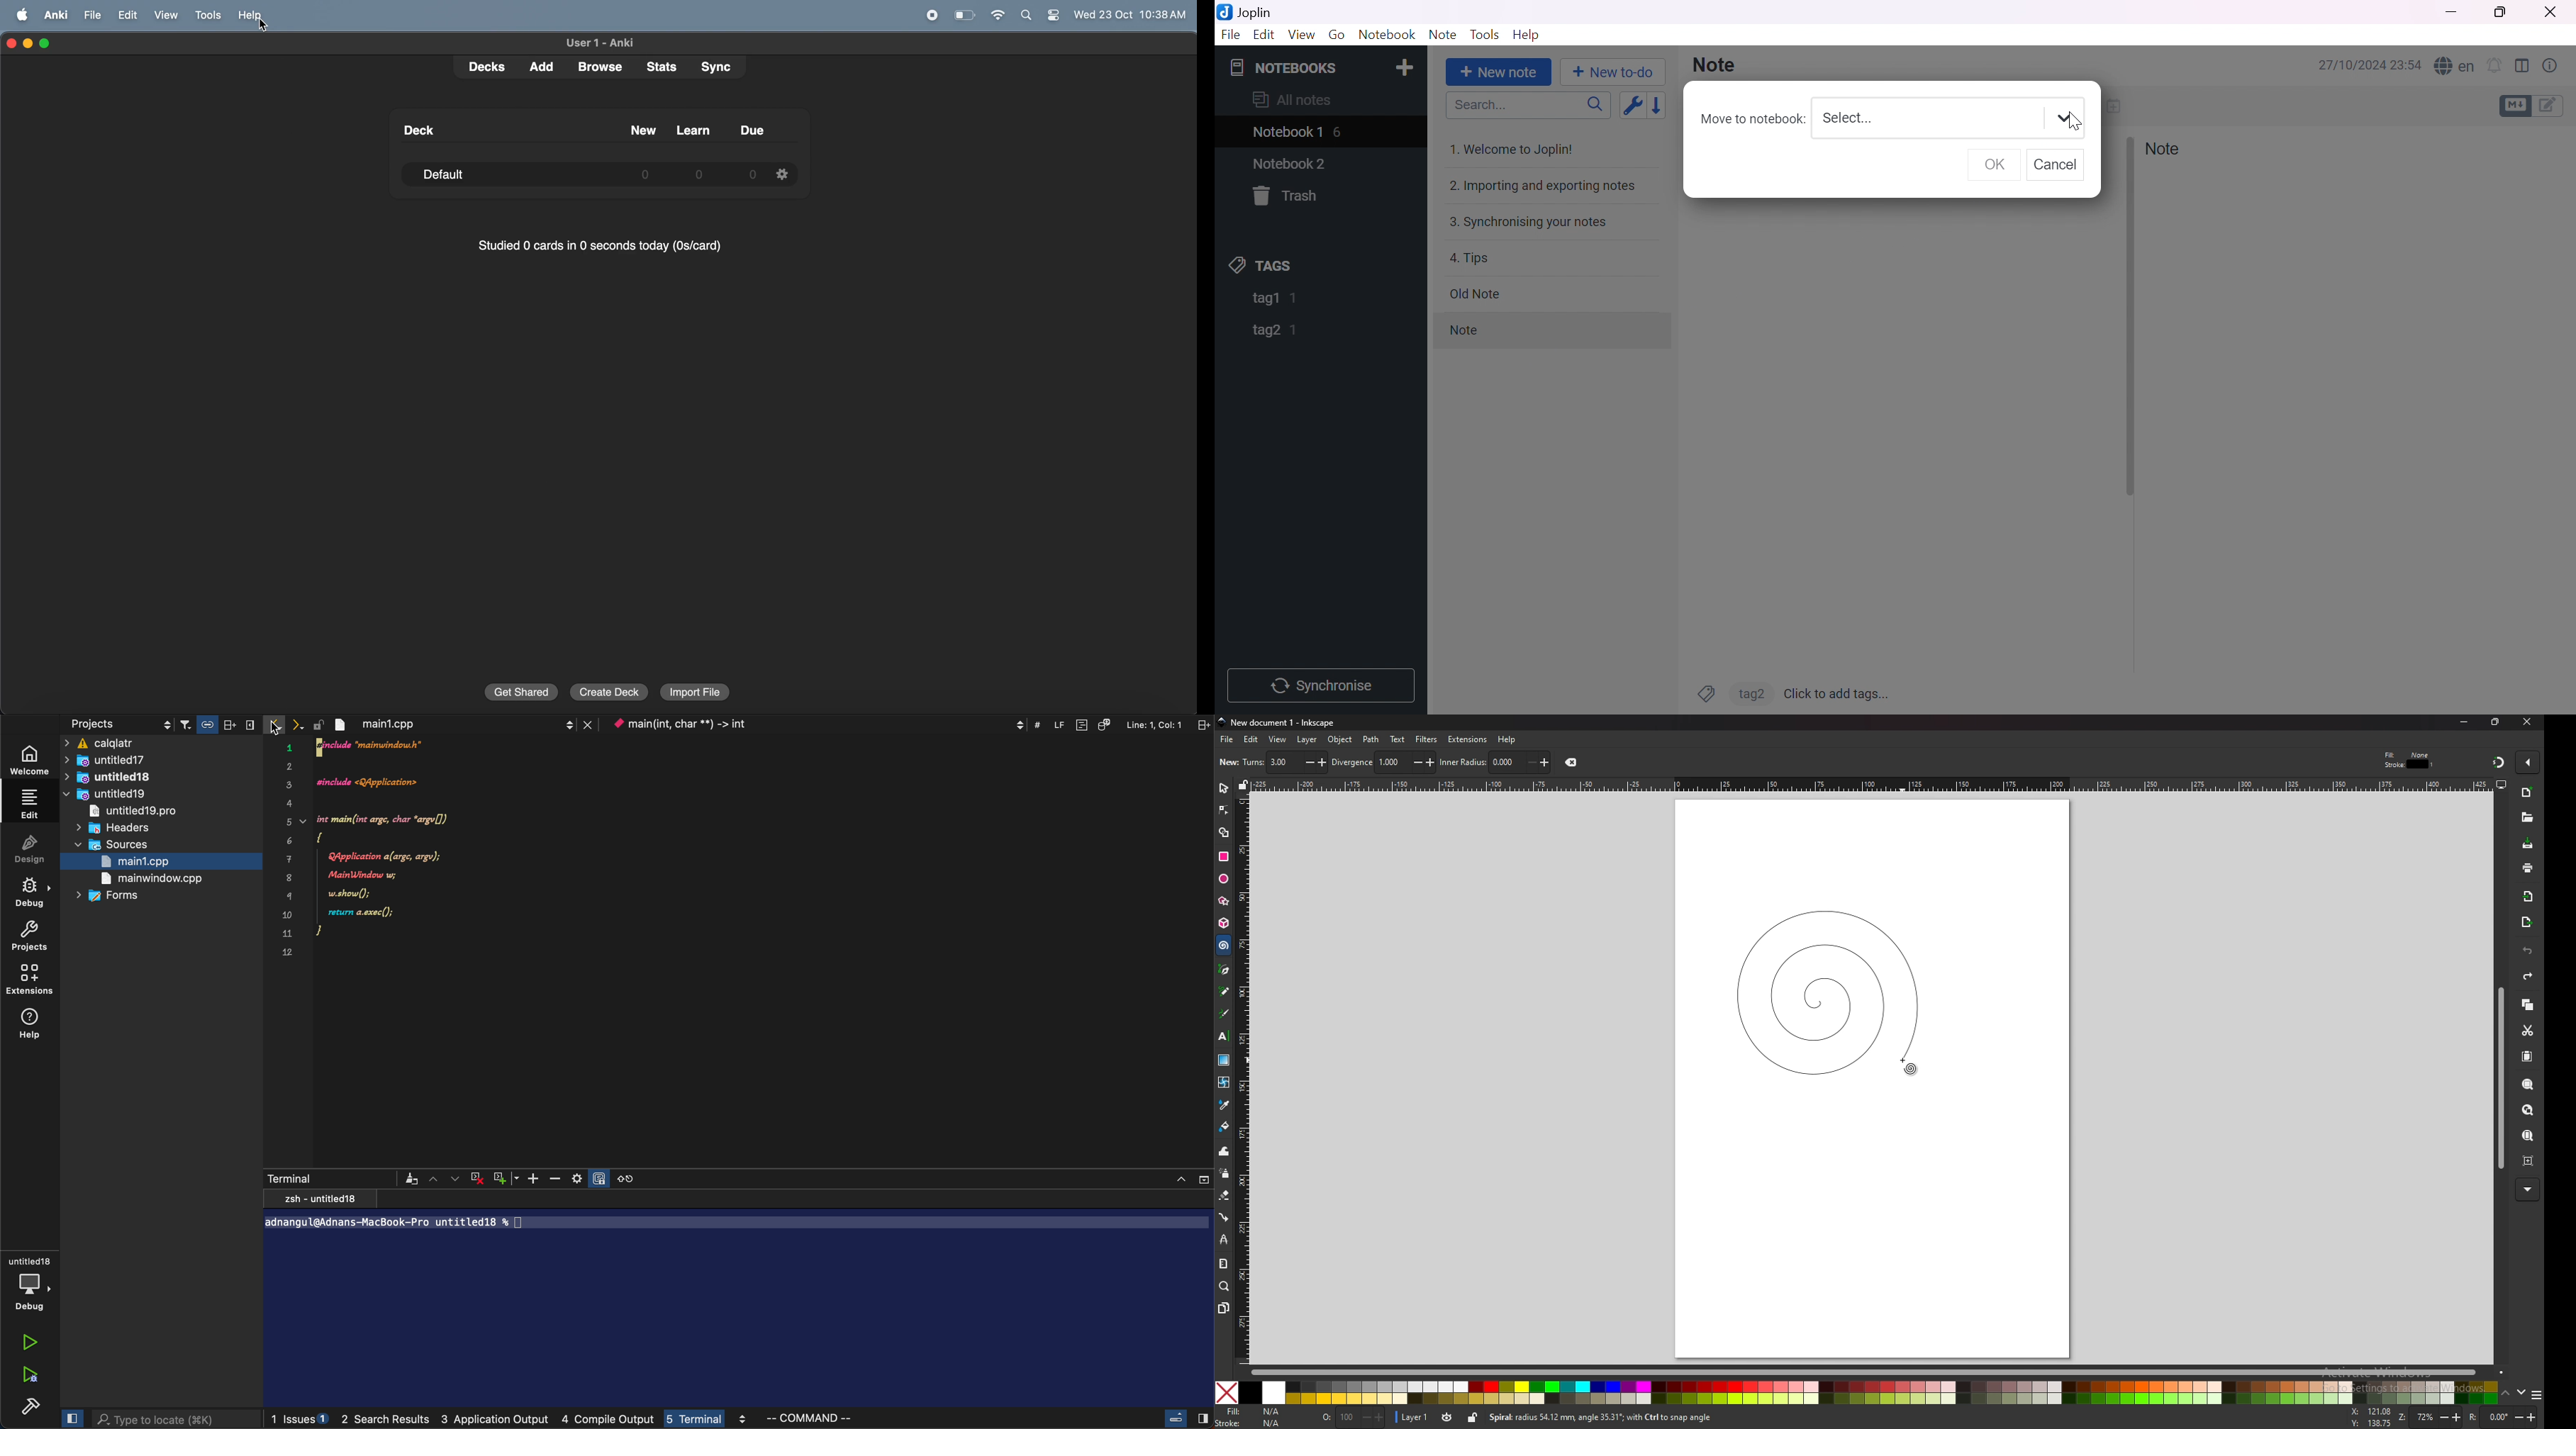 This screenshot has width=2576, height=1456. I want to click on view, so click(163, 16).